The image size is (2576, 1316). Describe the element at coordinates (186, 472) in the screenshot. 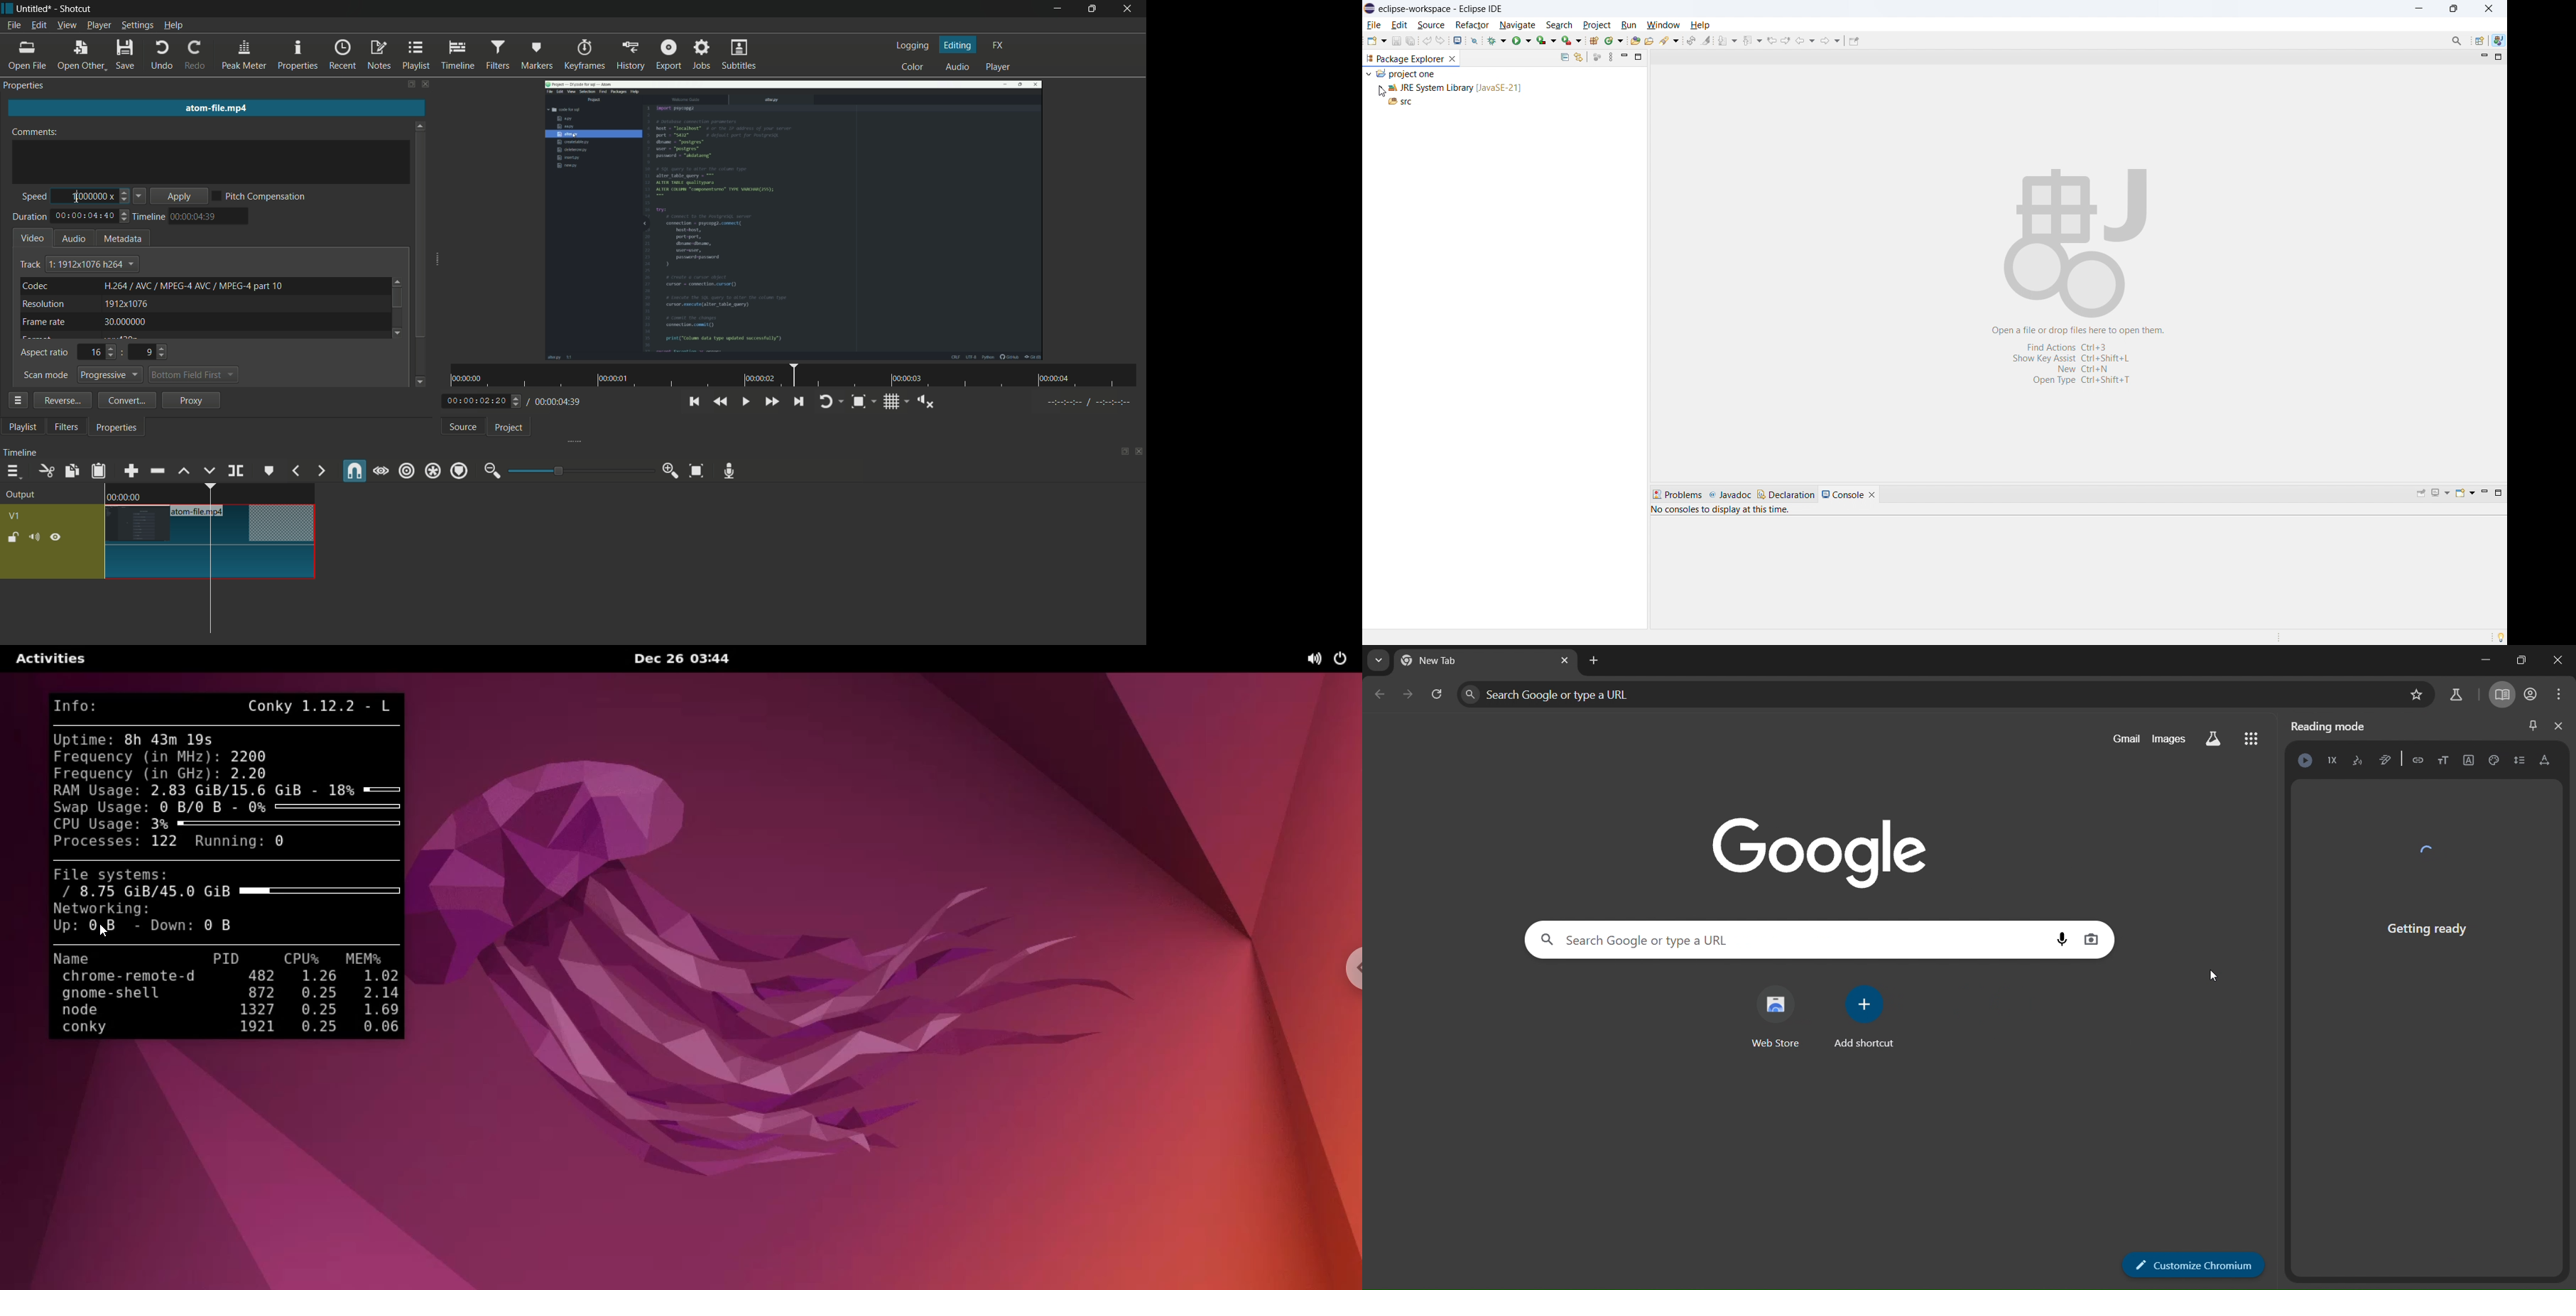

I see `lift` at that location.